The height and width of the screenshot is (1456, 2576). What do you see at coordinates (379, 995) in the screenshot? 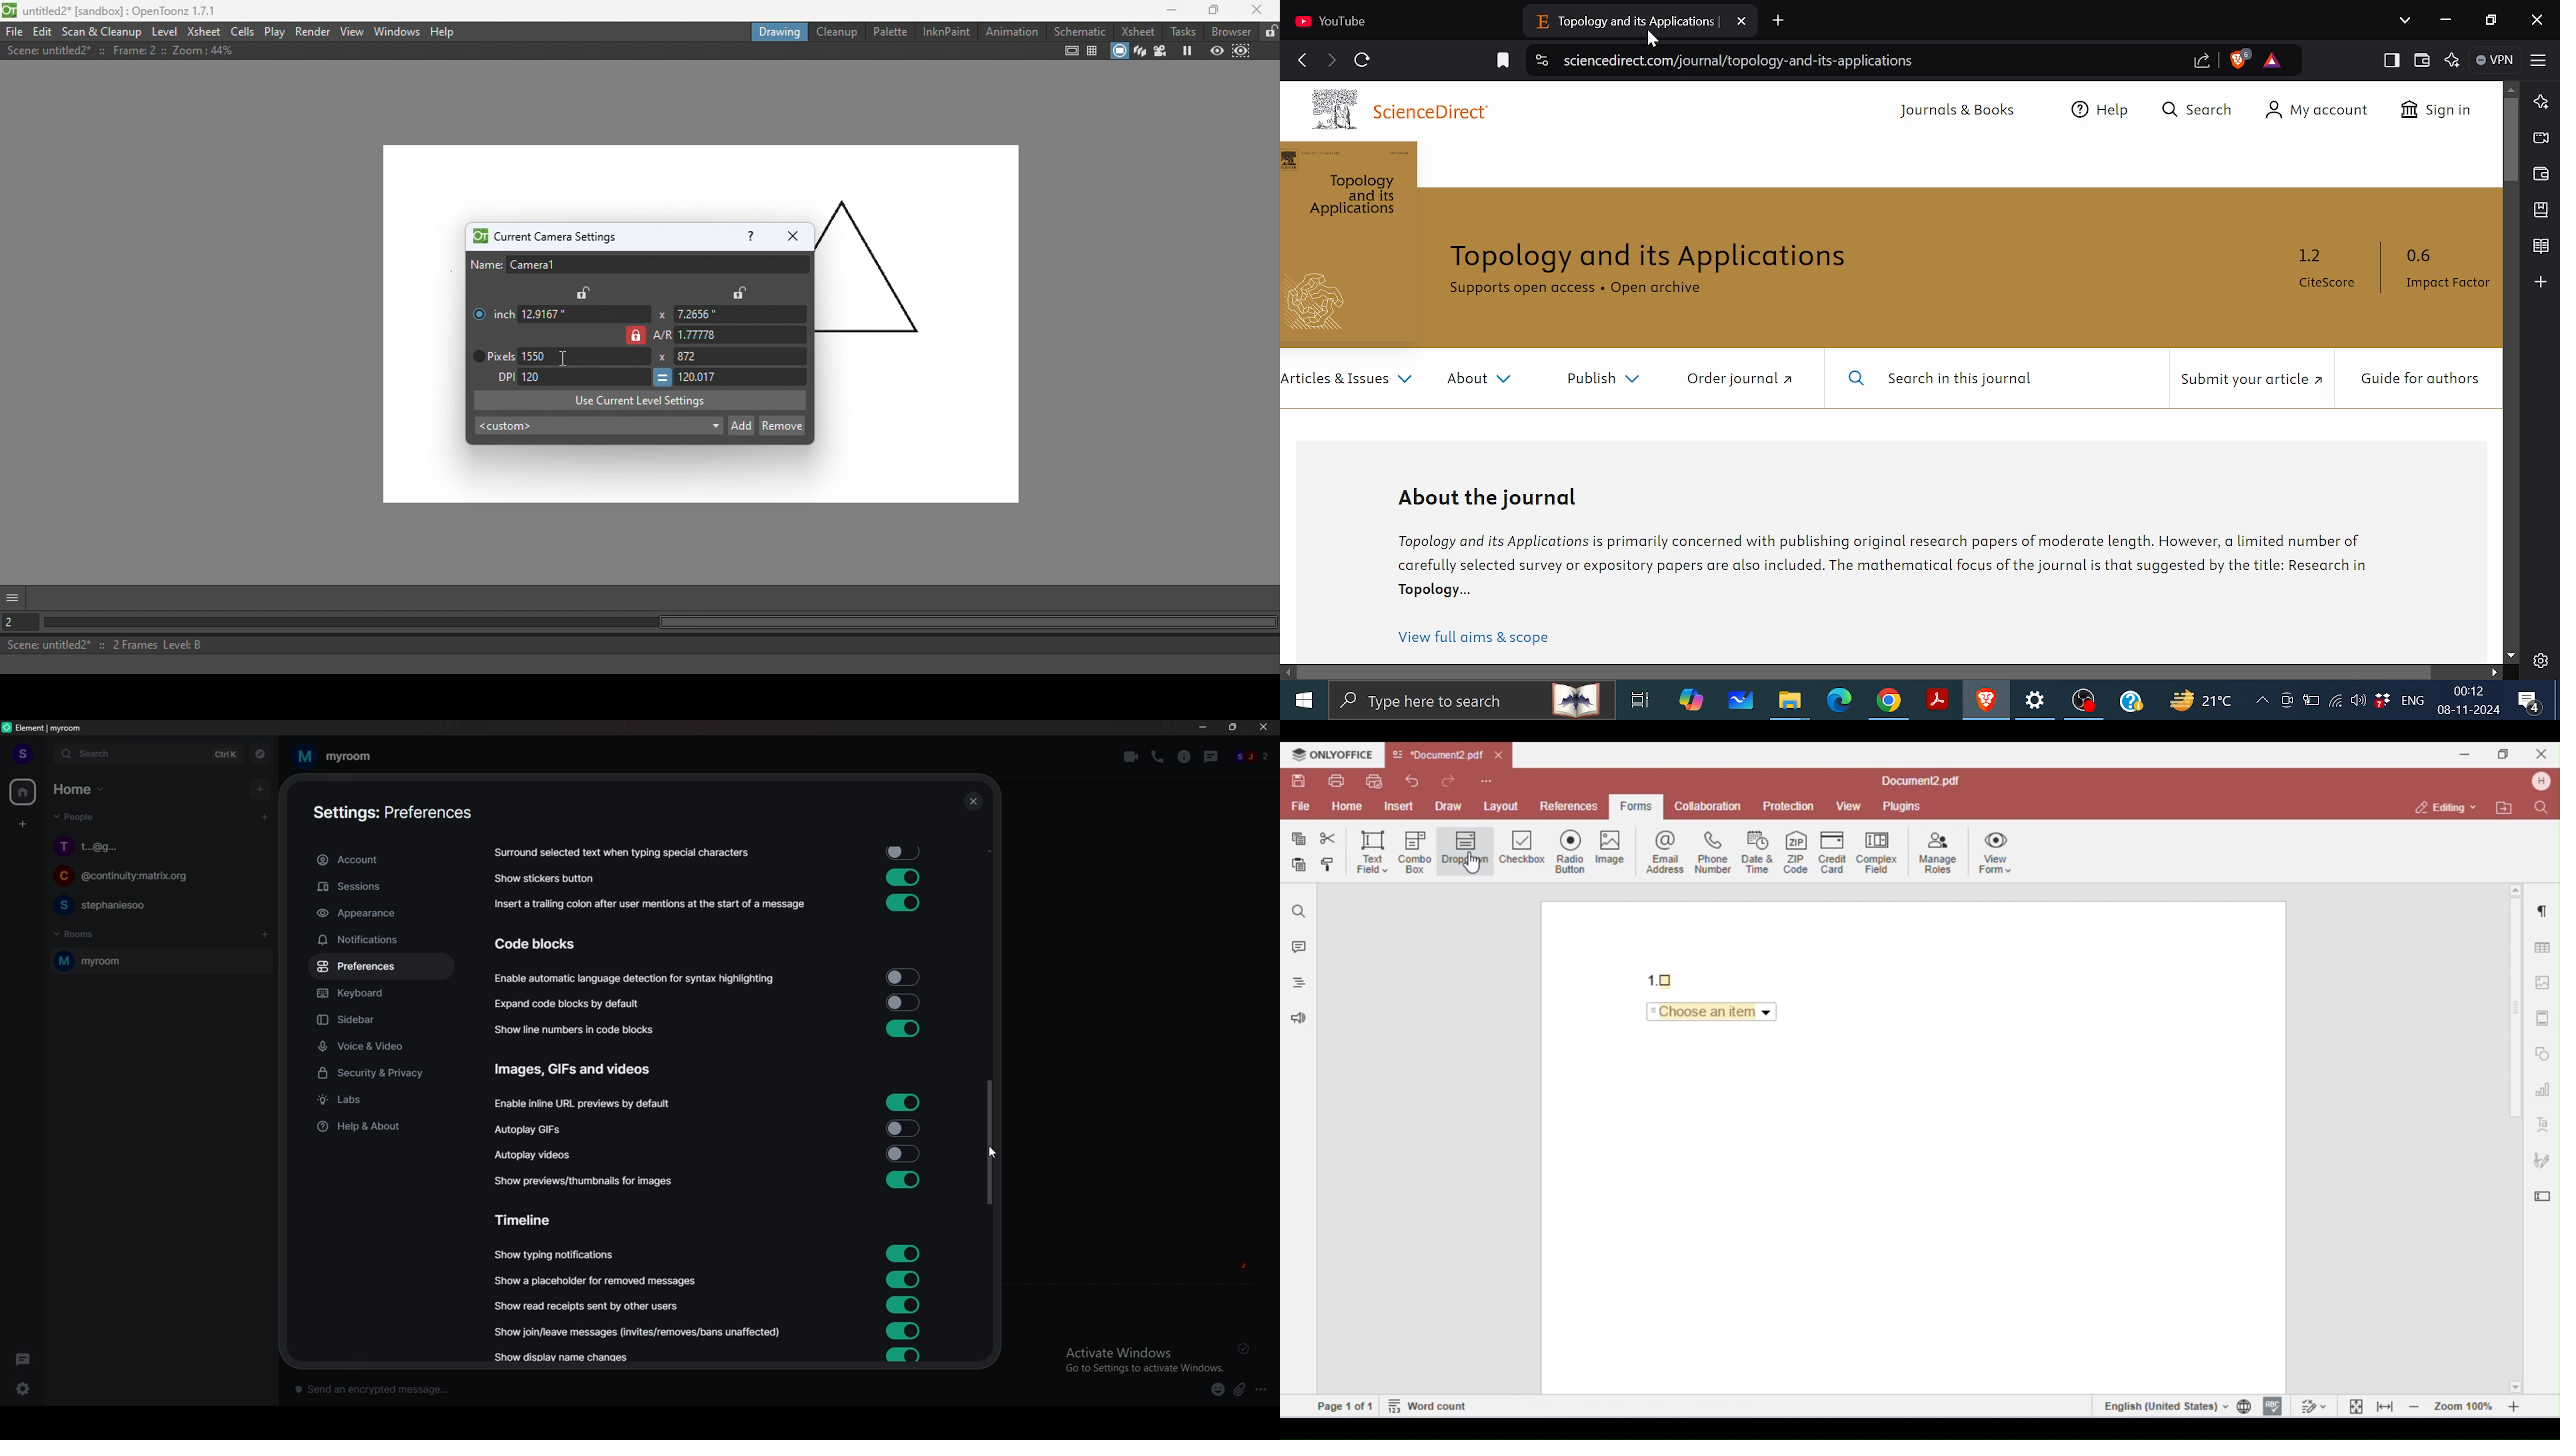
I see `keyboard` at bounding box center [379, 995].